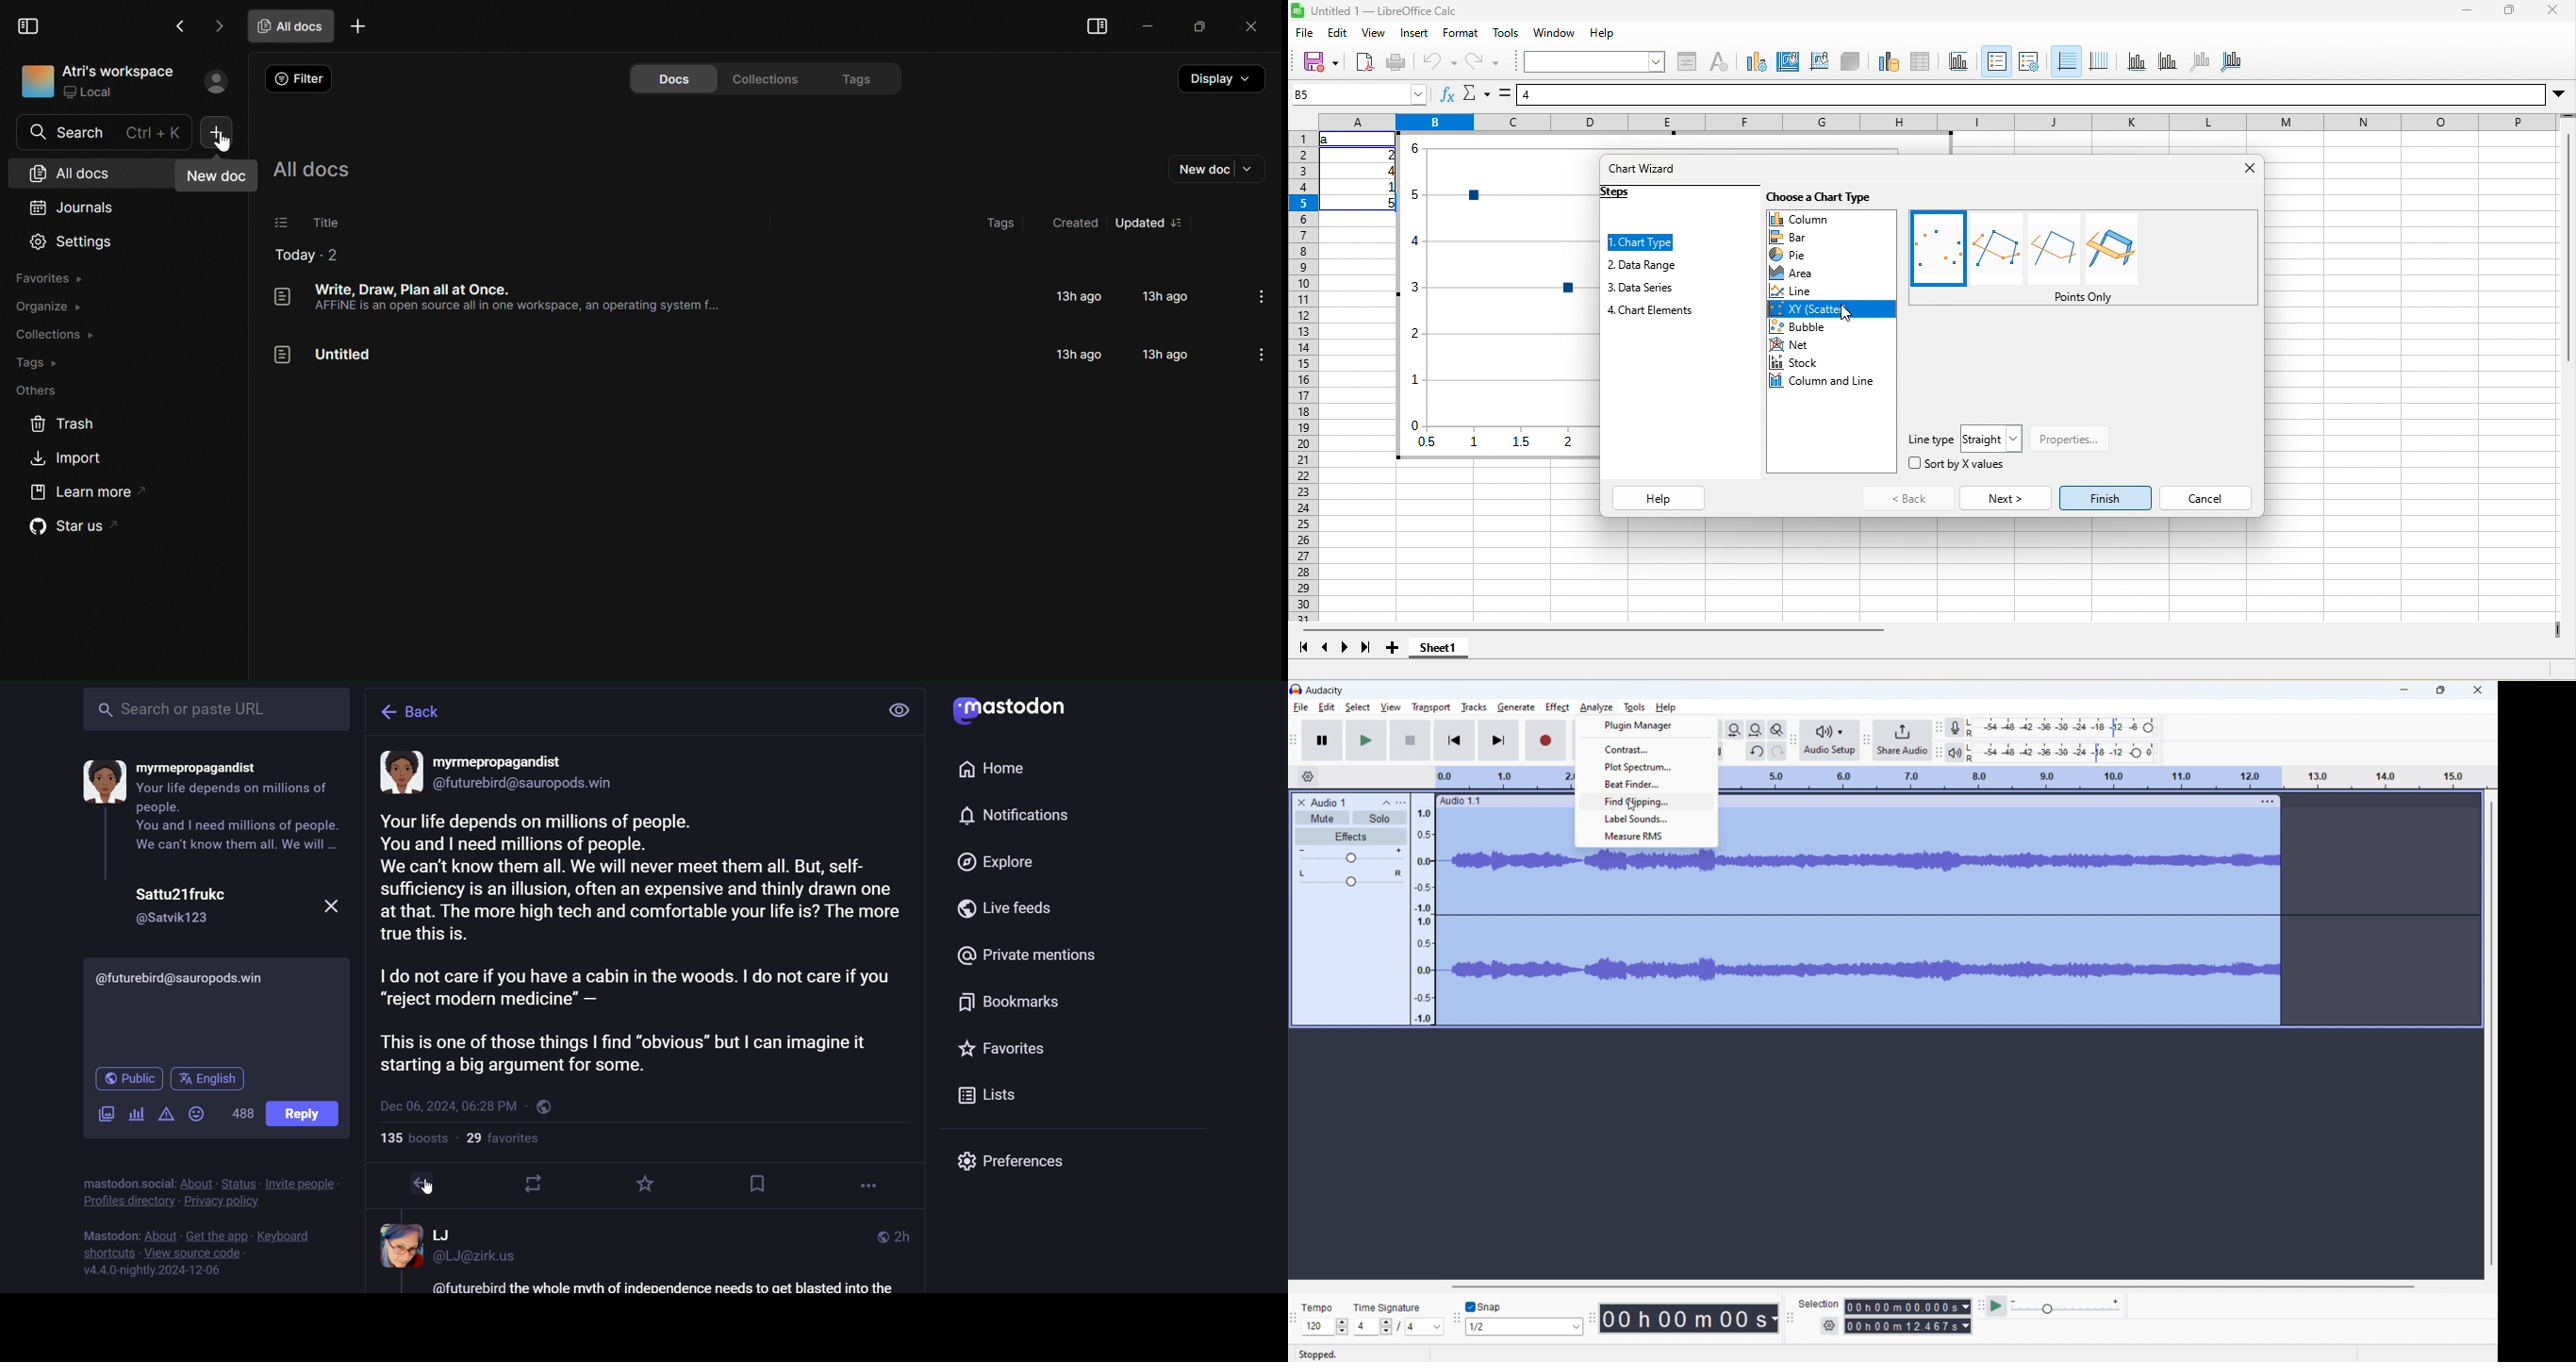 Image resolution: width=2576 pixels, height=1372 pixels. What do you see at coordinates (103, 781) in the screenshot?
I see `display picture` at bounding box center [103, 781].